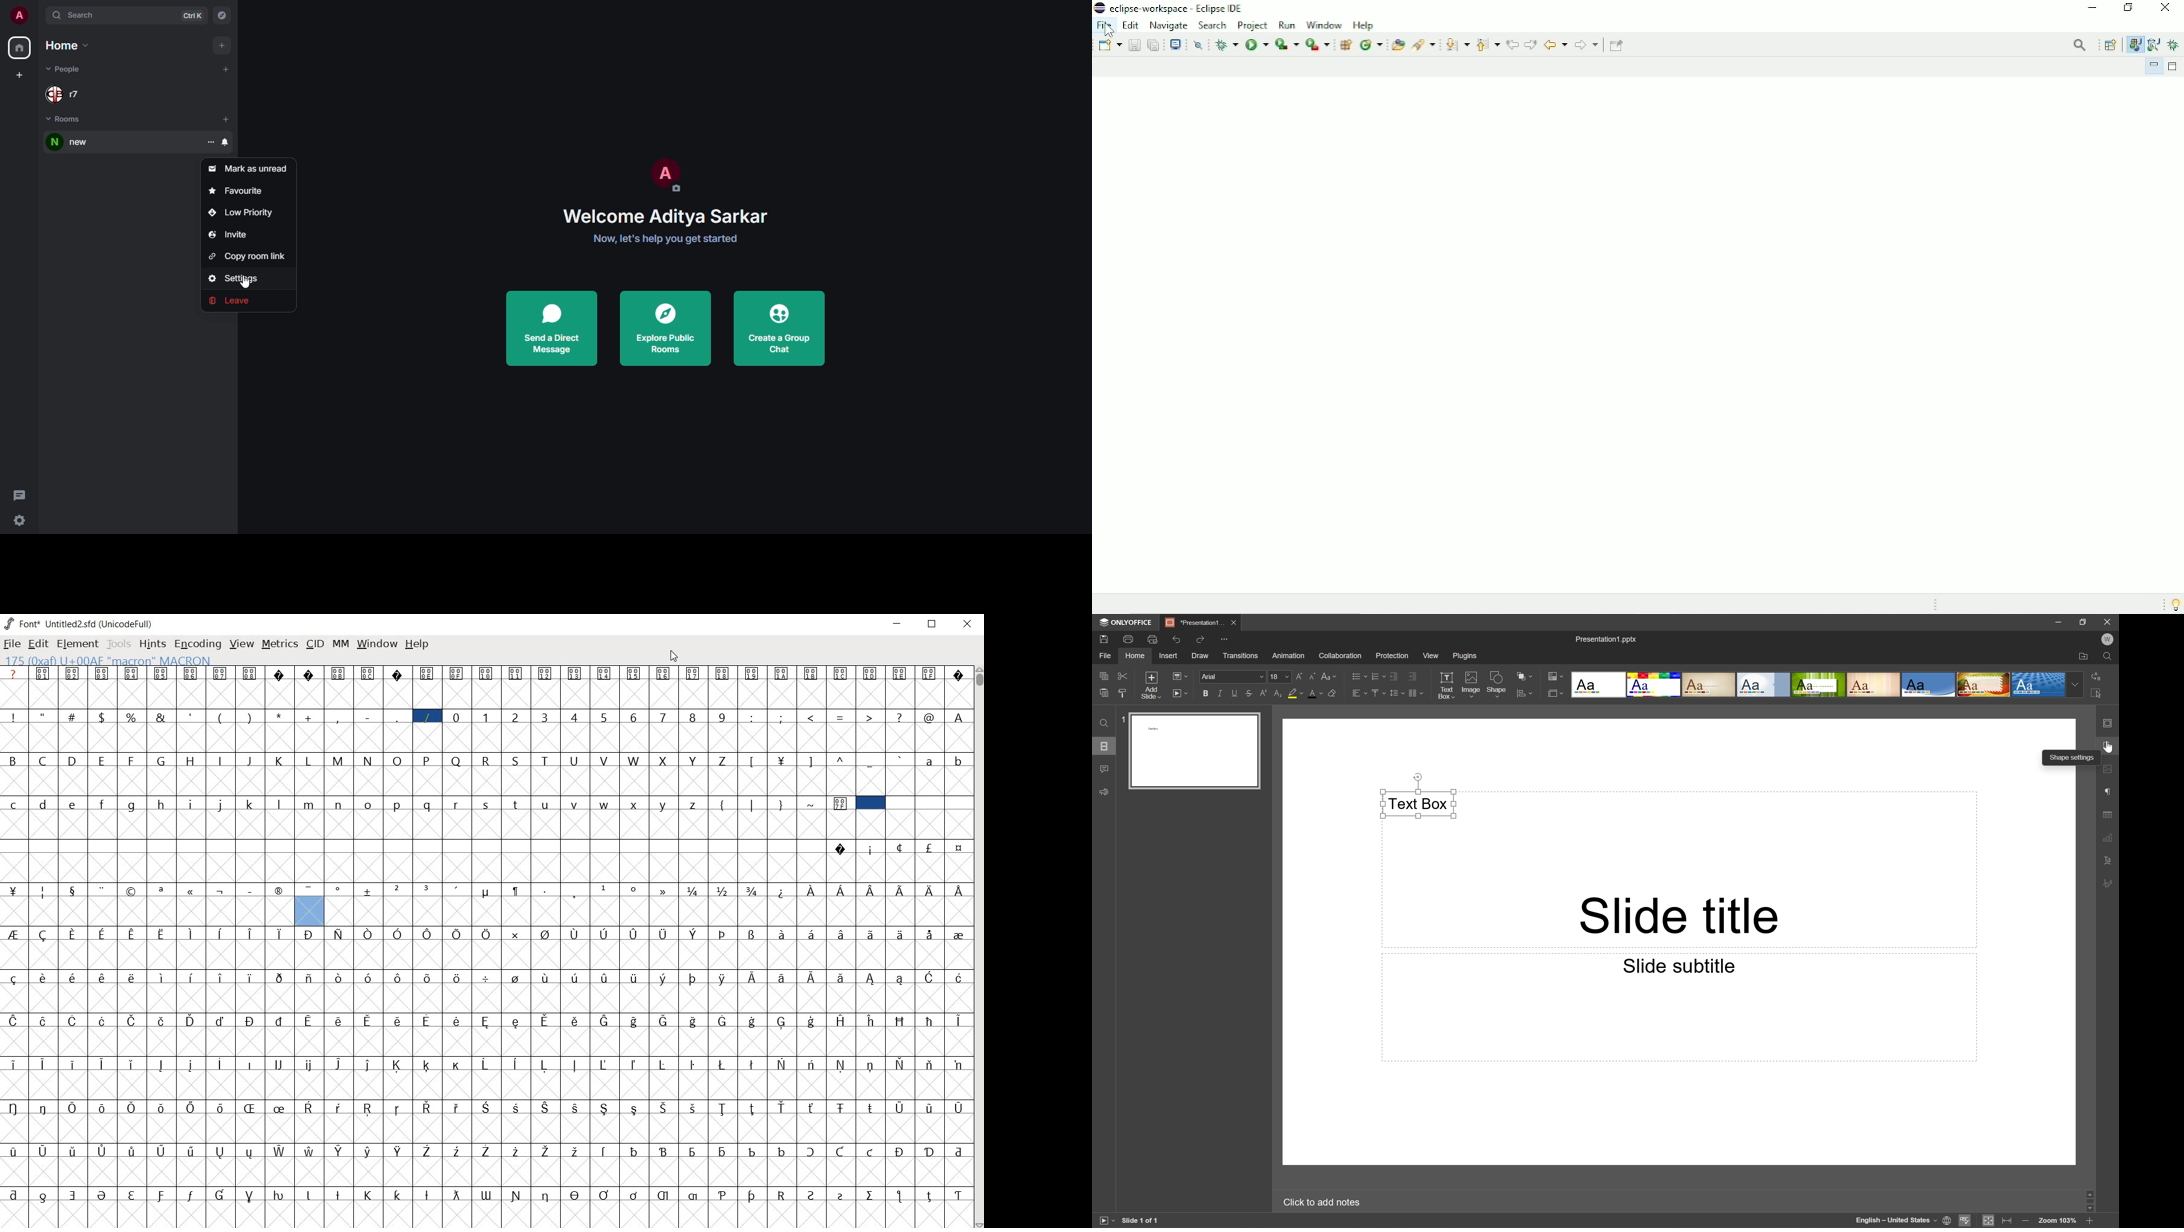  Describe the element at coordinates (812, 802) in the screenshot. I see `~` at that location.